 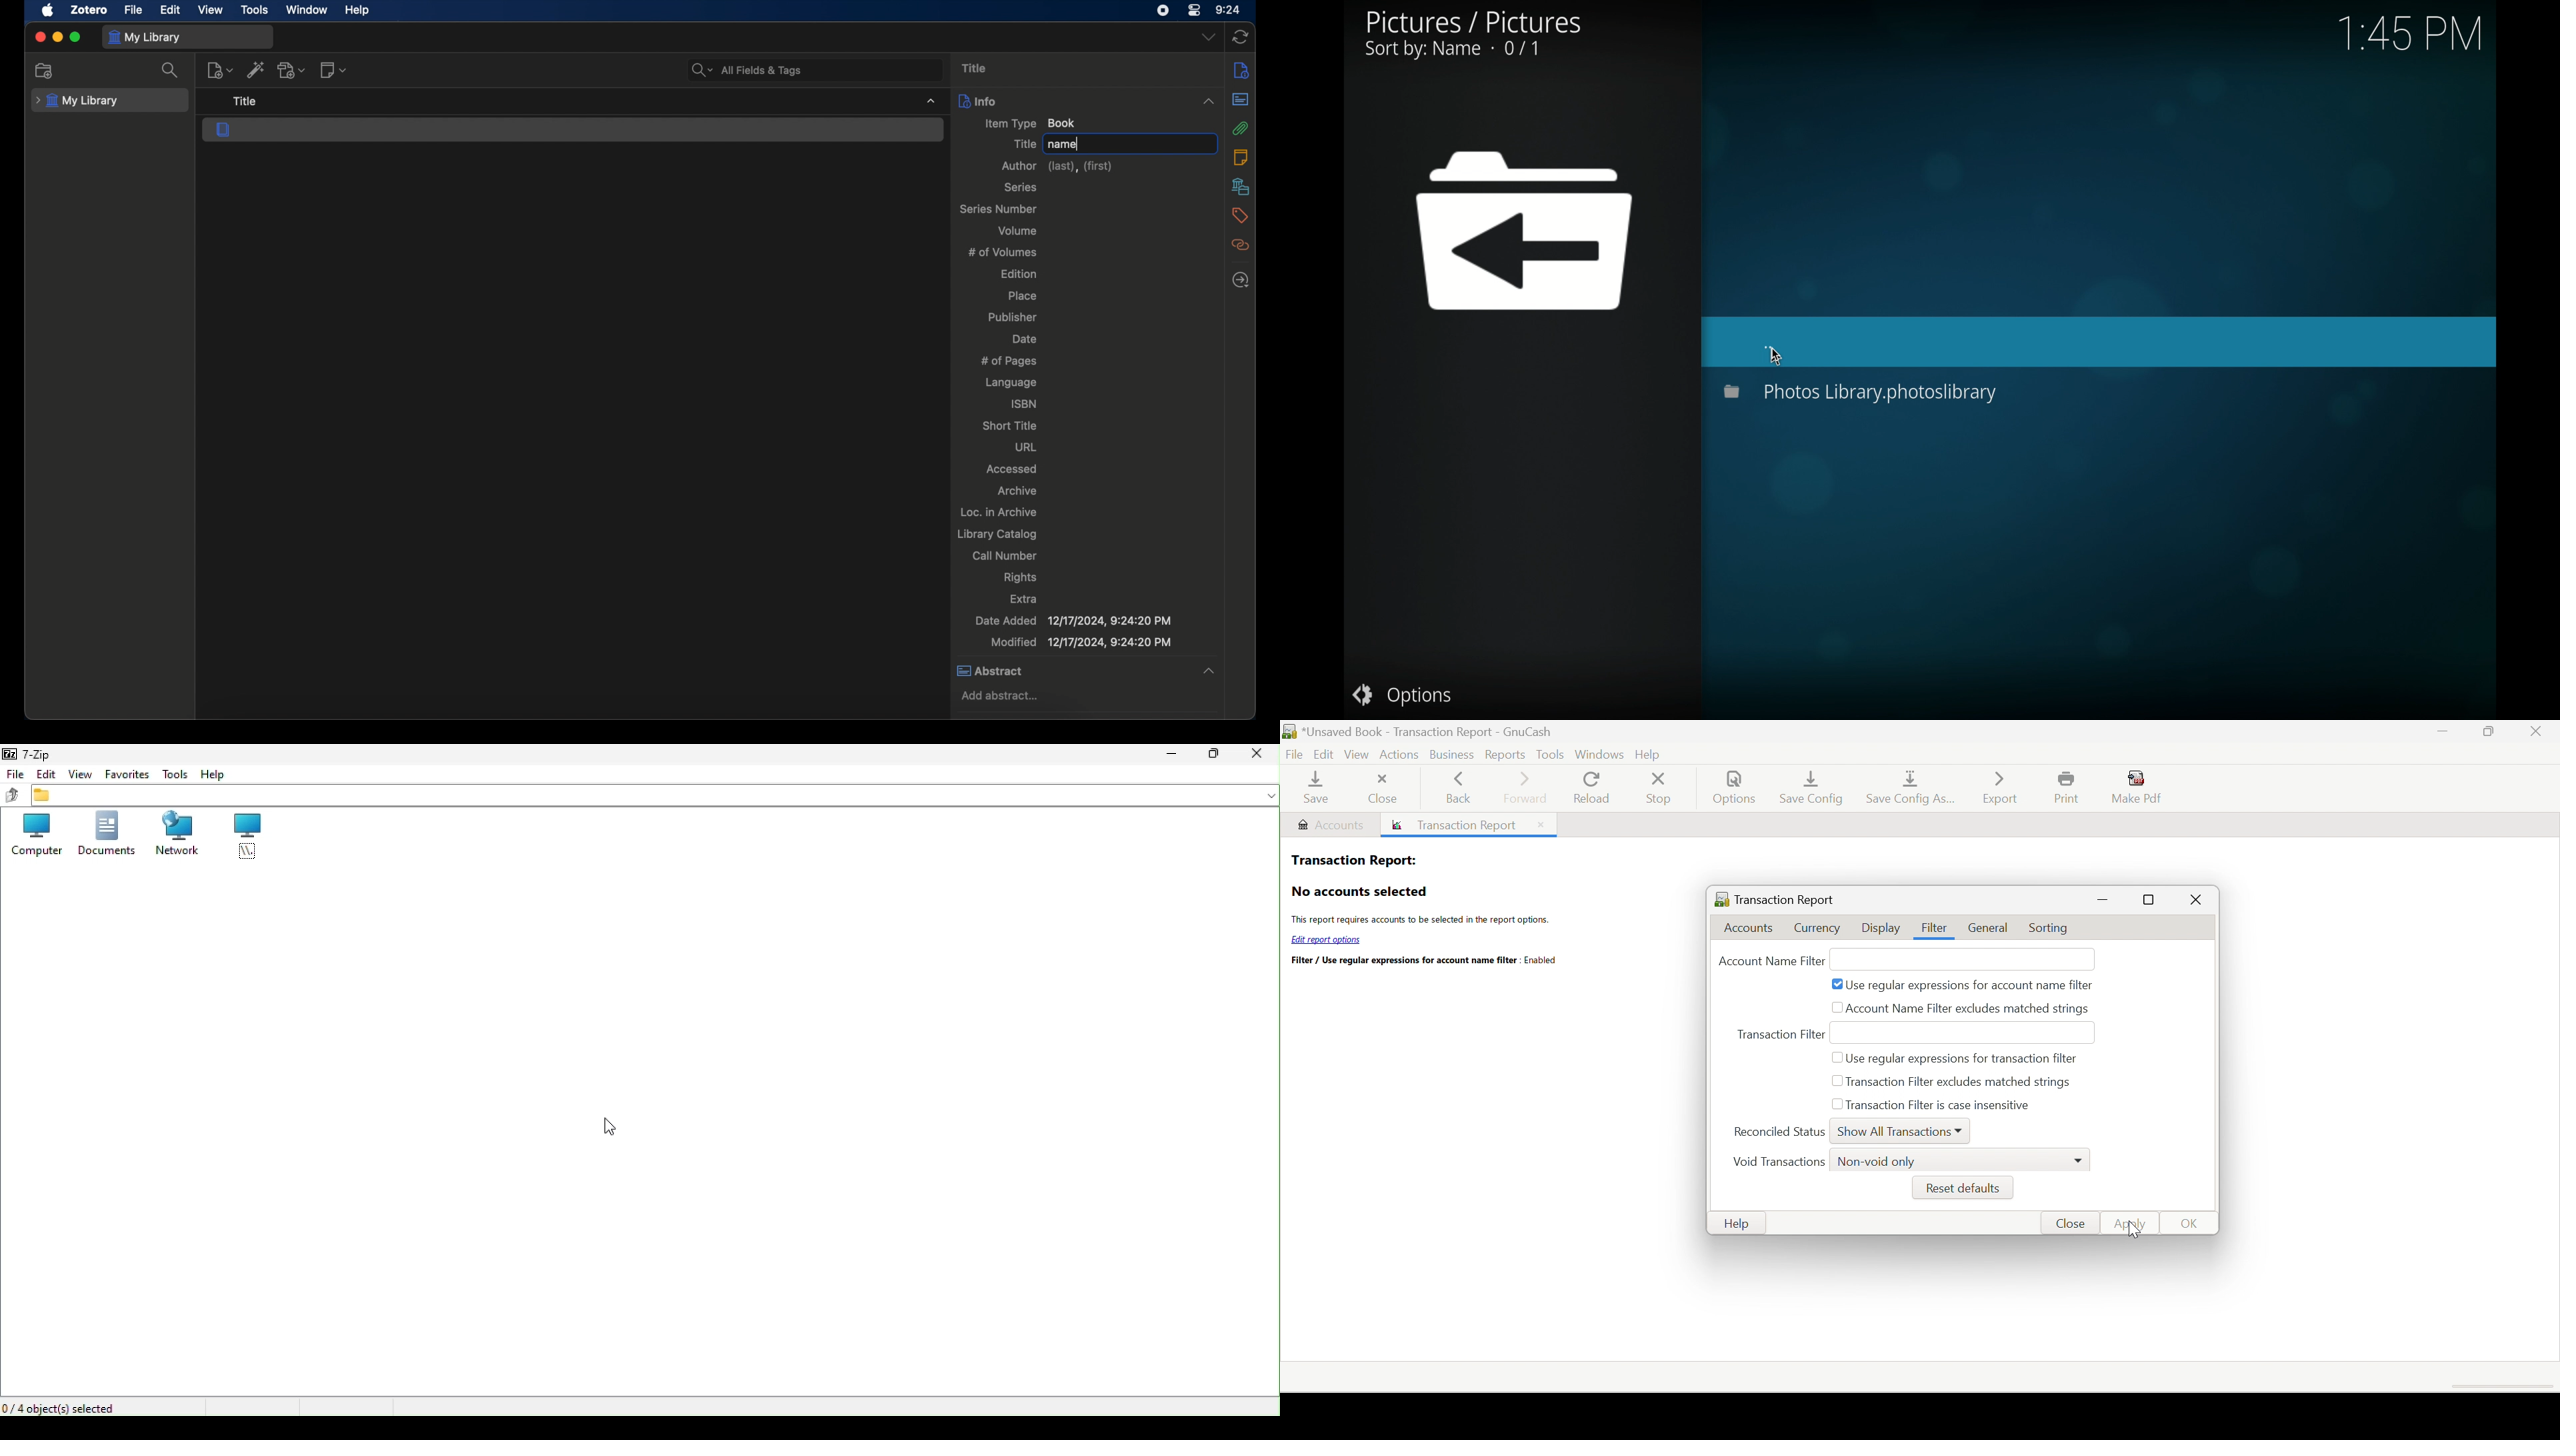 What do you see at coordinates (2538, 731) in the screenshot?
I see `Close` at bounding box center [2538, 731].